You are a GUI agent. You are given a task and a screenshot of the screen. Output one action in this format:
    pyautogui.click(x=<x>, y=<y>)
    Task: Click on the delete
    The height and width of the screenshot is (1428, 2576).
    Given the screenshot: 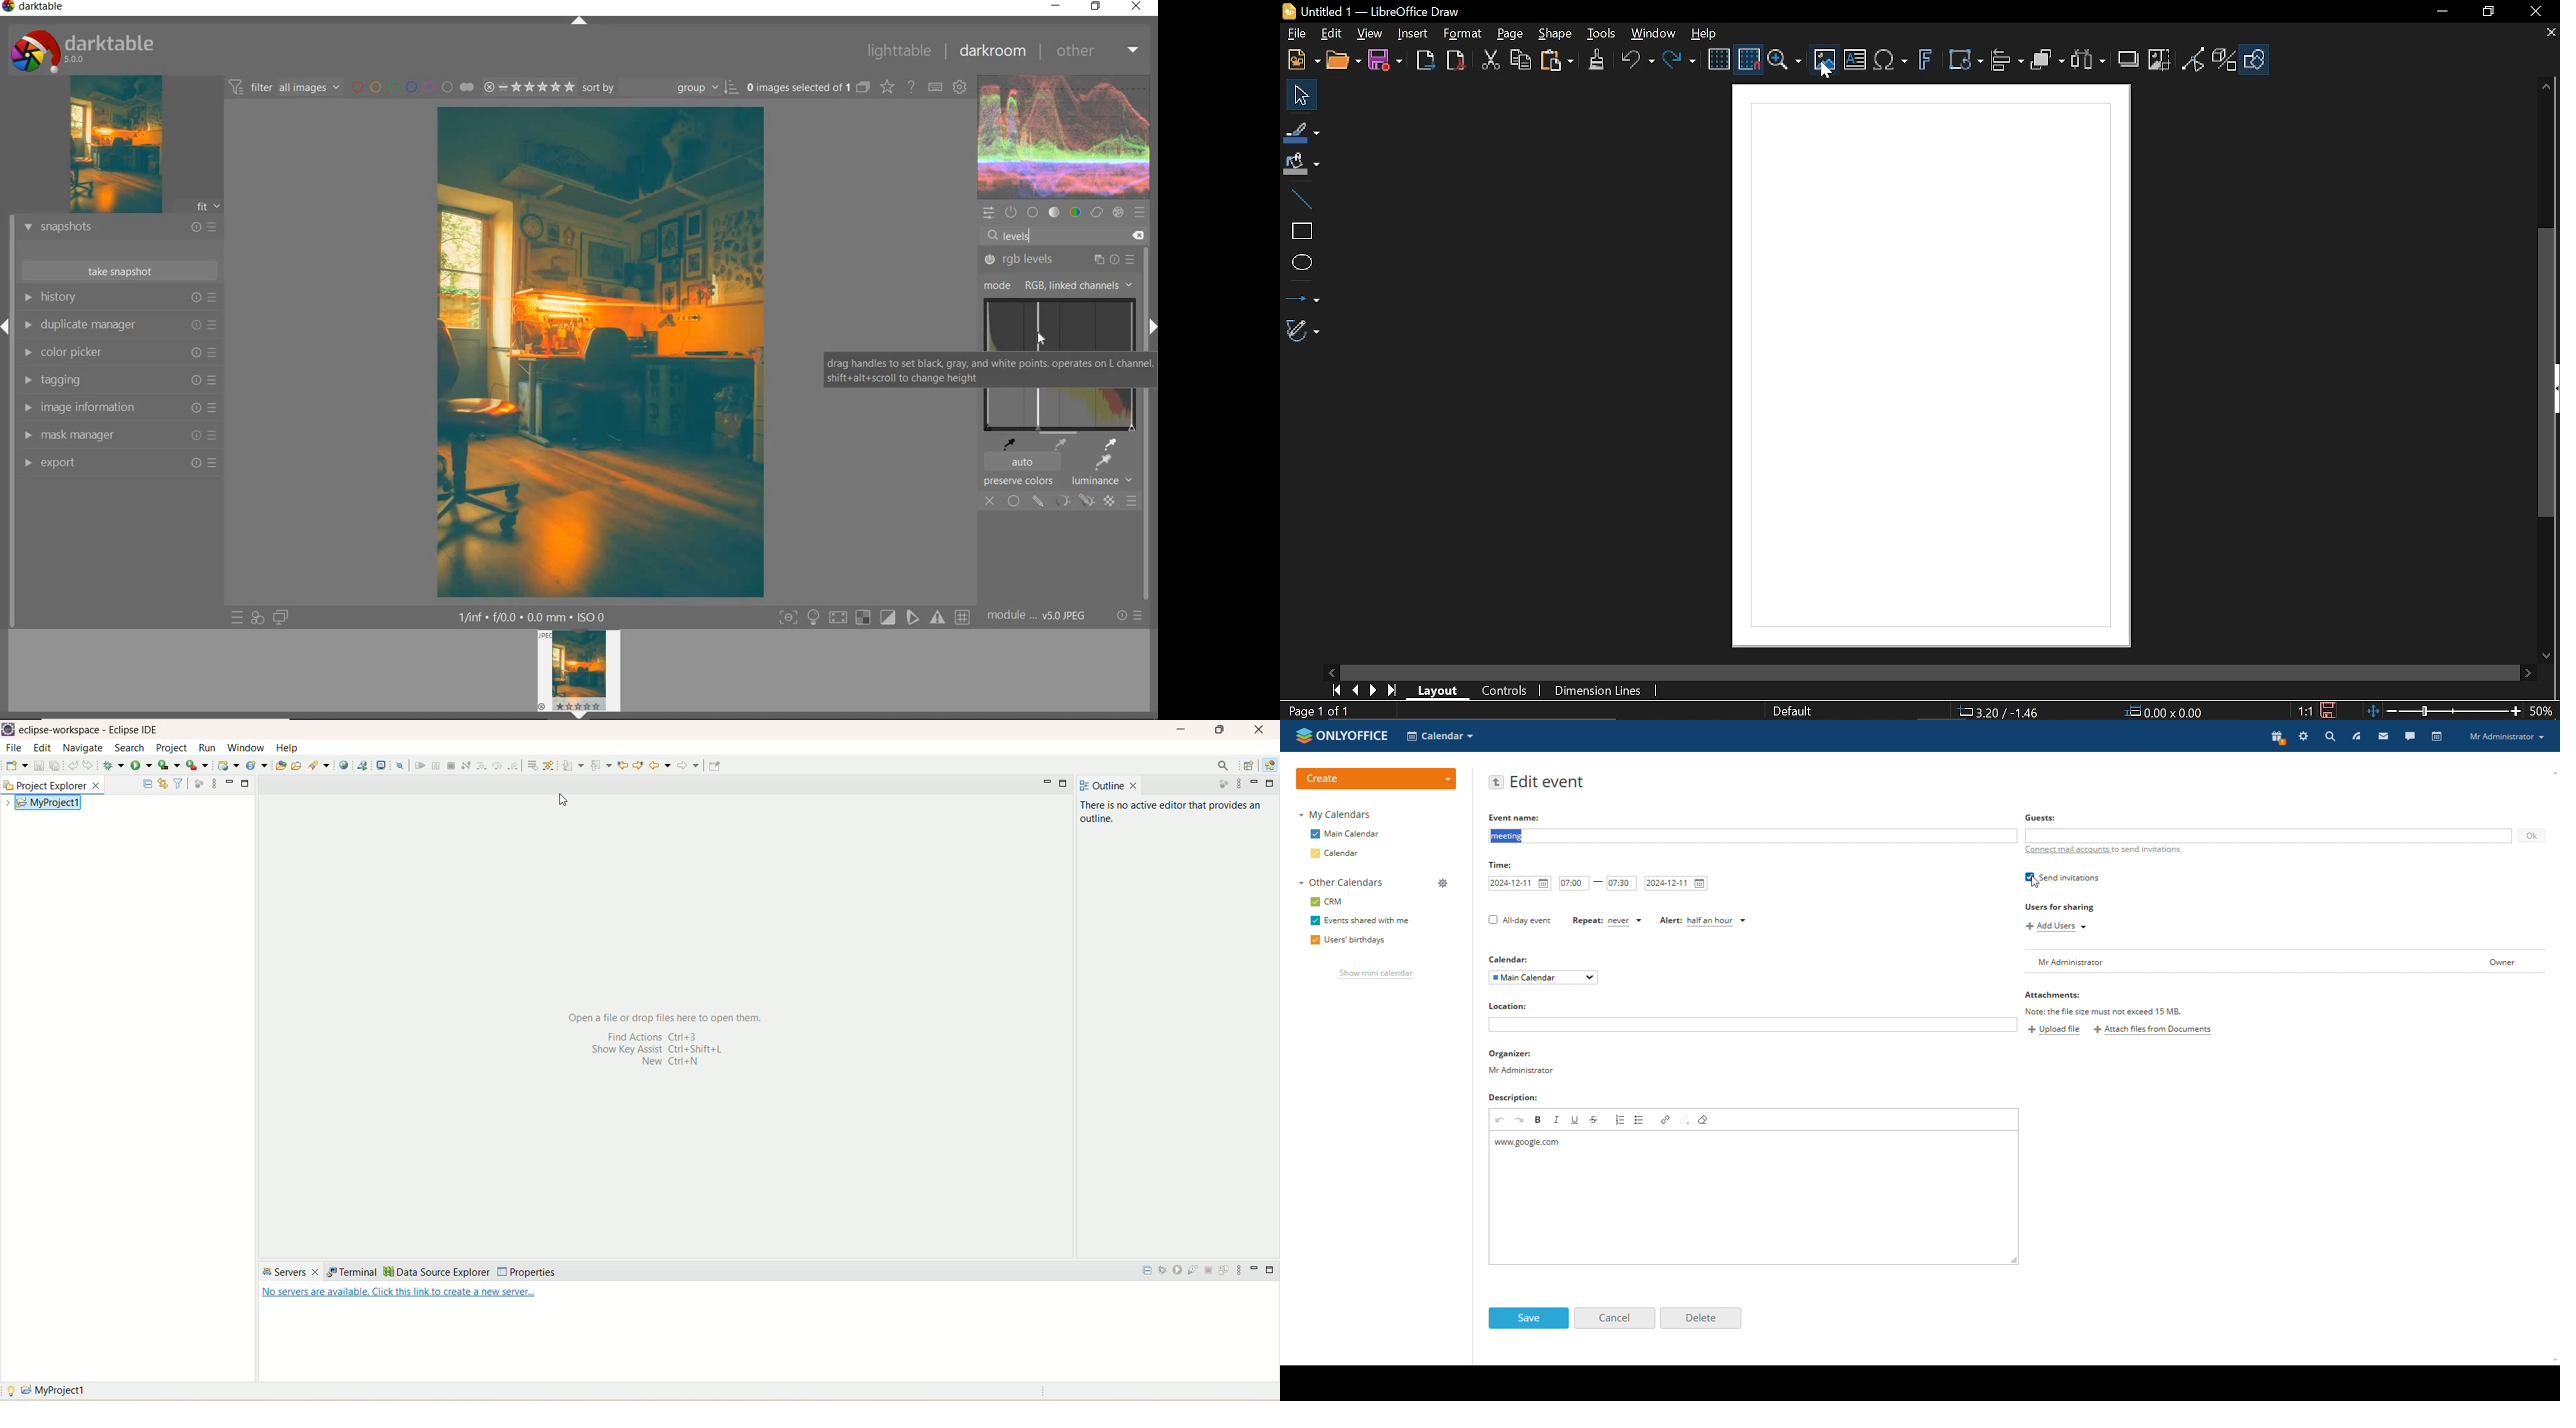 What is the action you would take?
    pyautogui.click(x=1701, y=1319)
    